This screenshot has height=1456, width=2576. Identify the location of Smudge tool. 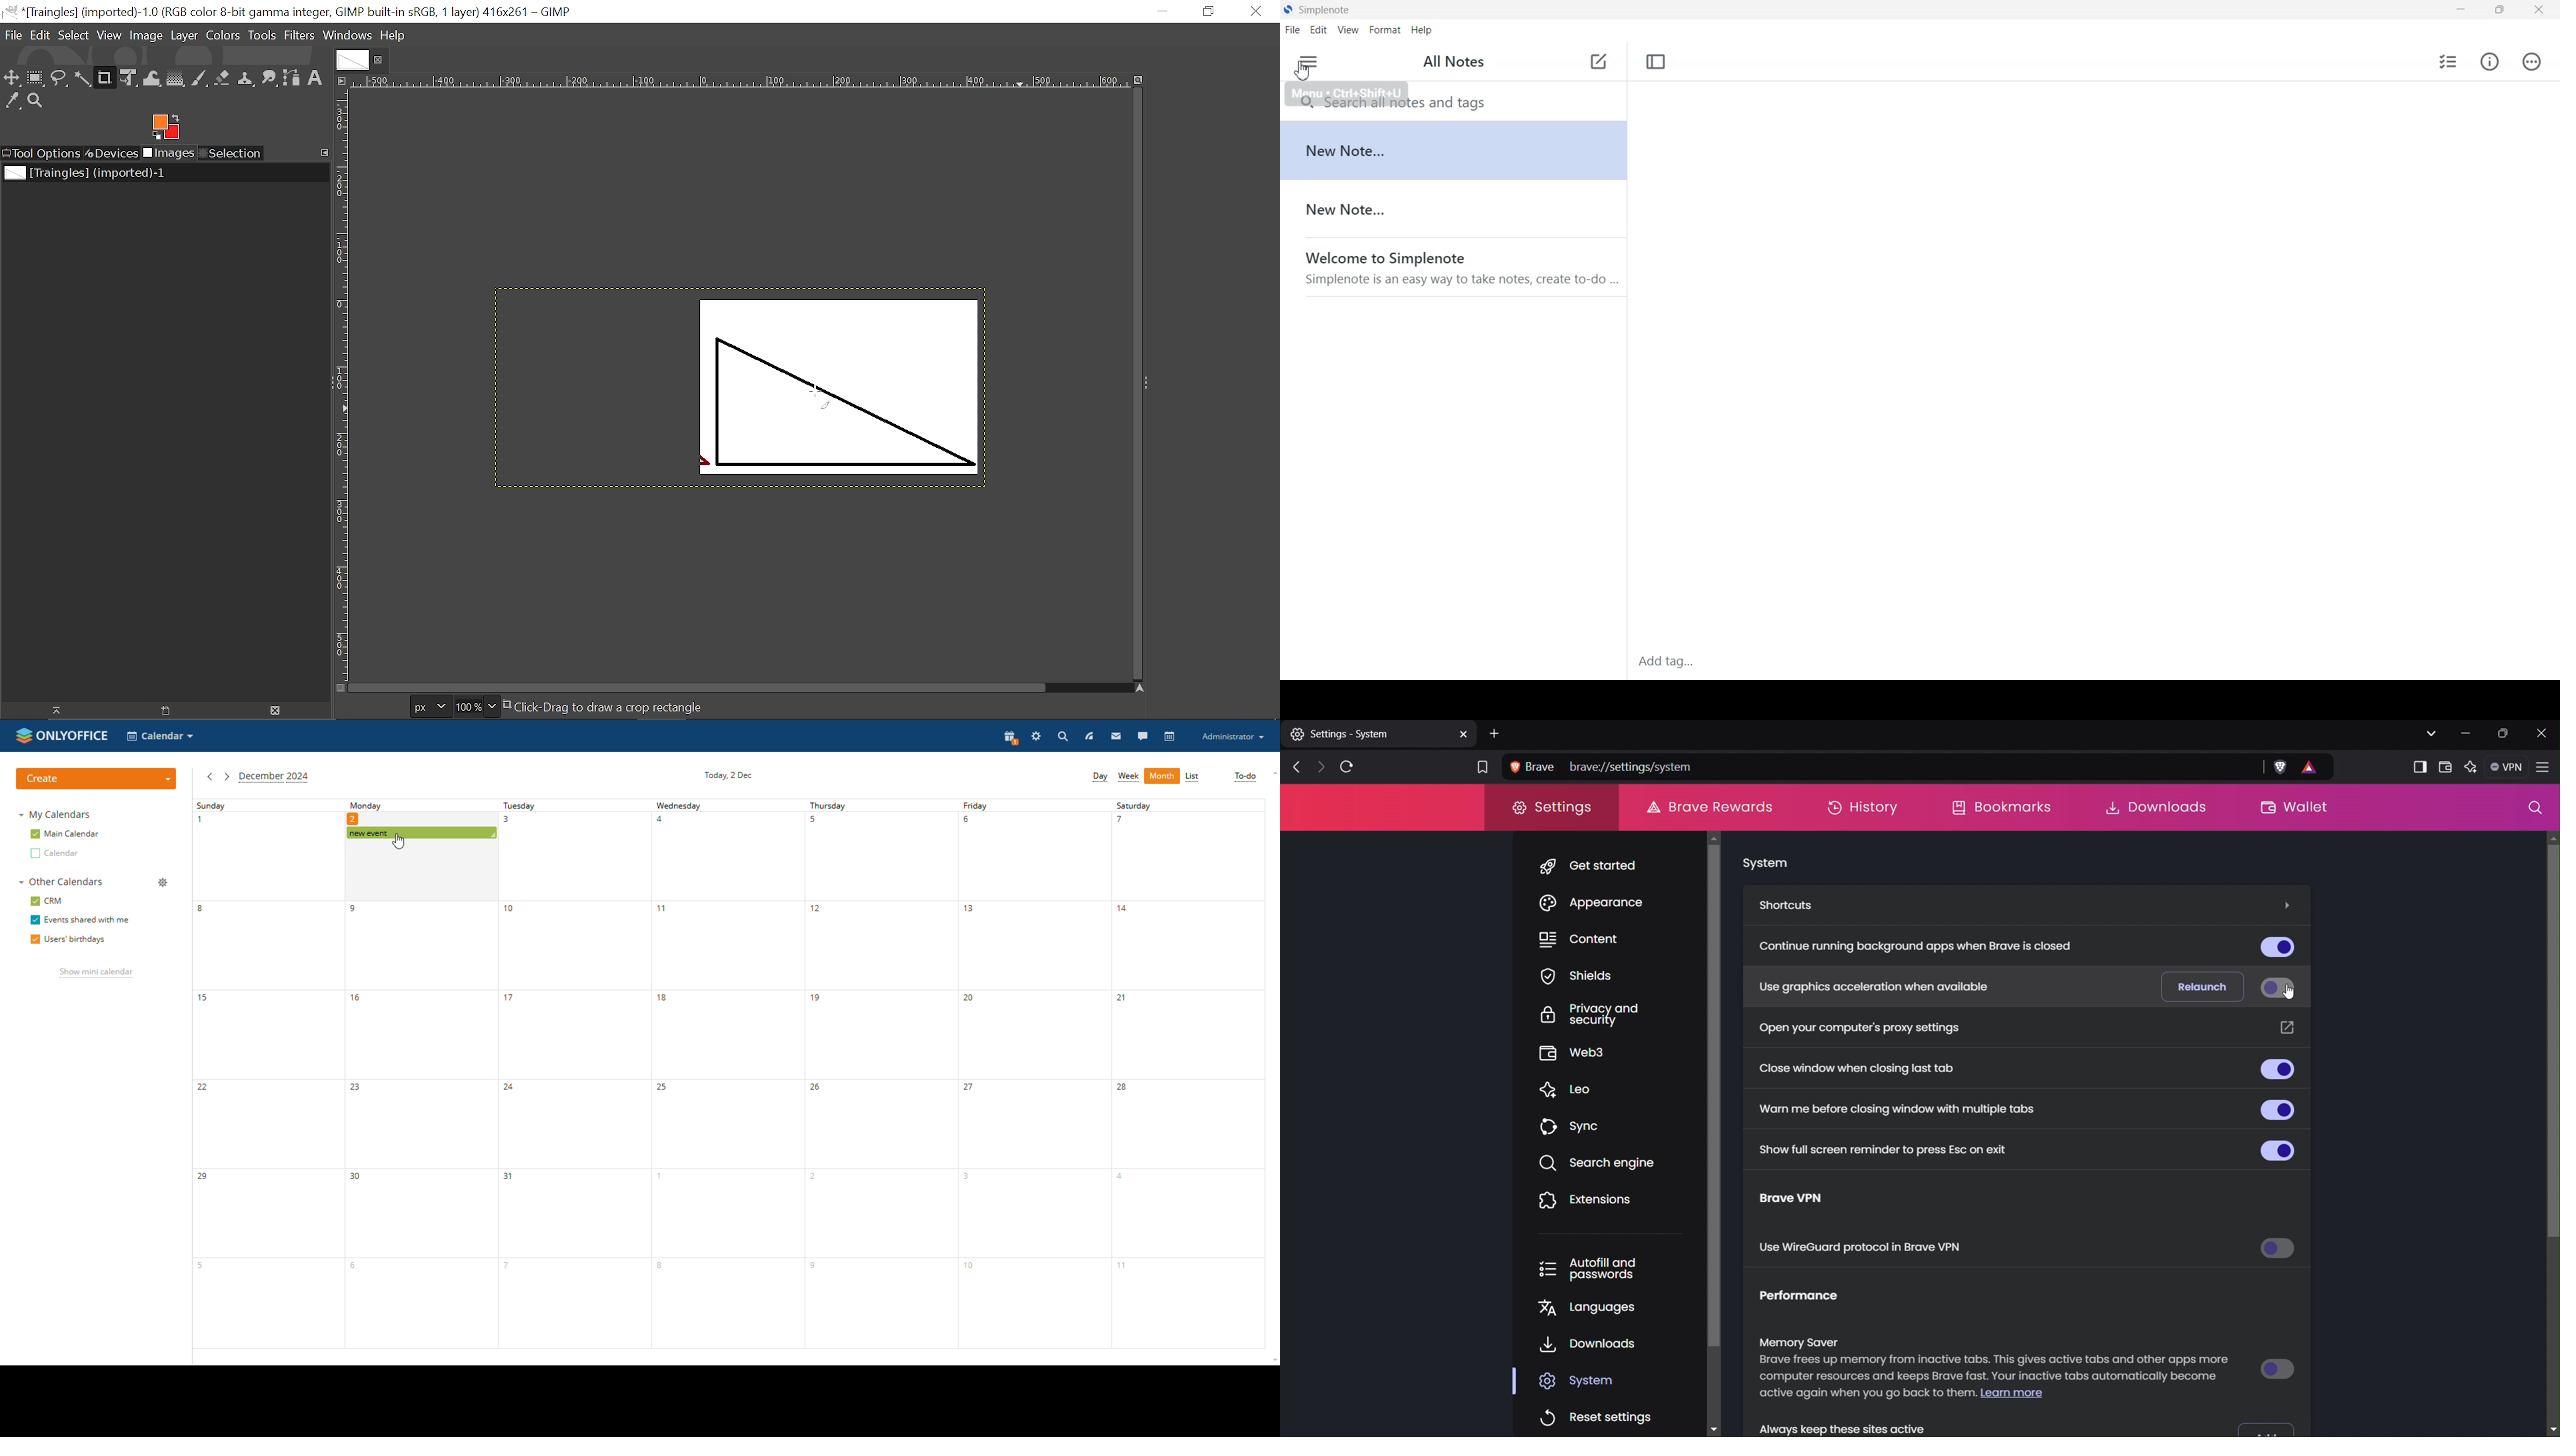
(268, 79).